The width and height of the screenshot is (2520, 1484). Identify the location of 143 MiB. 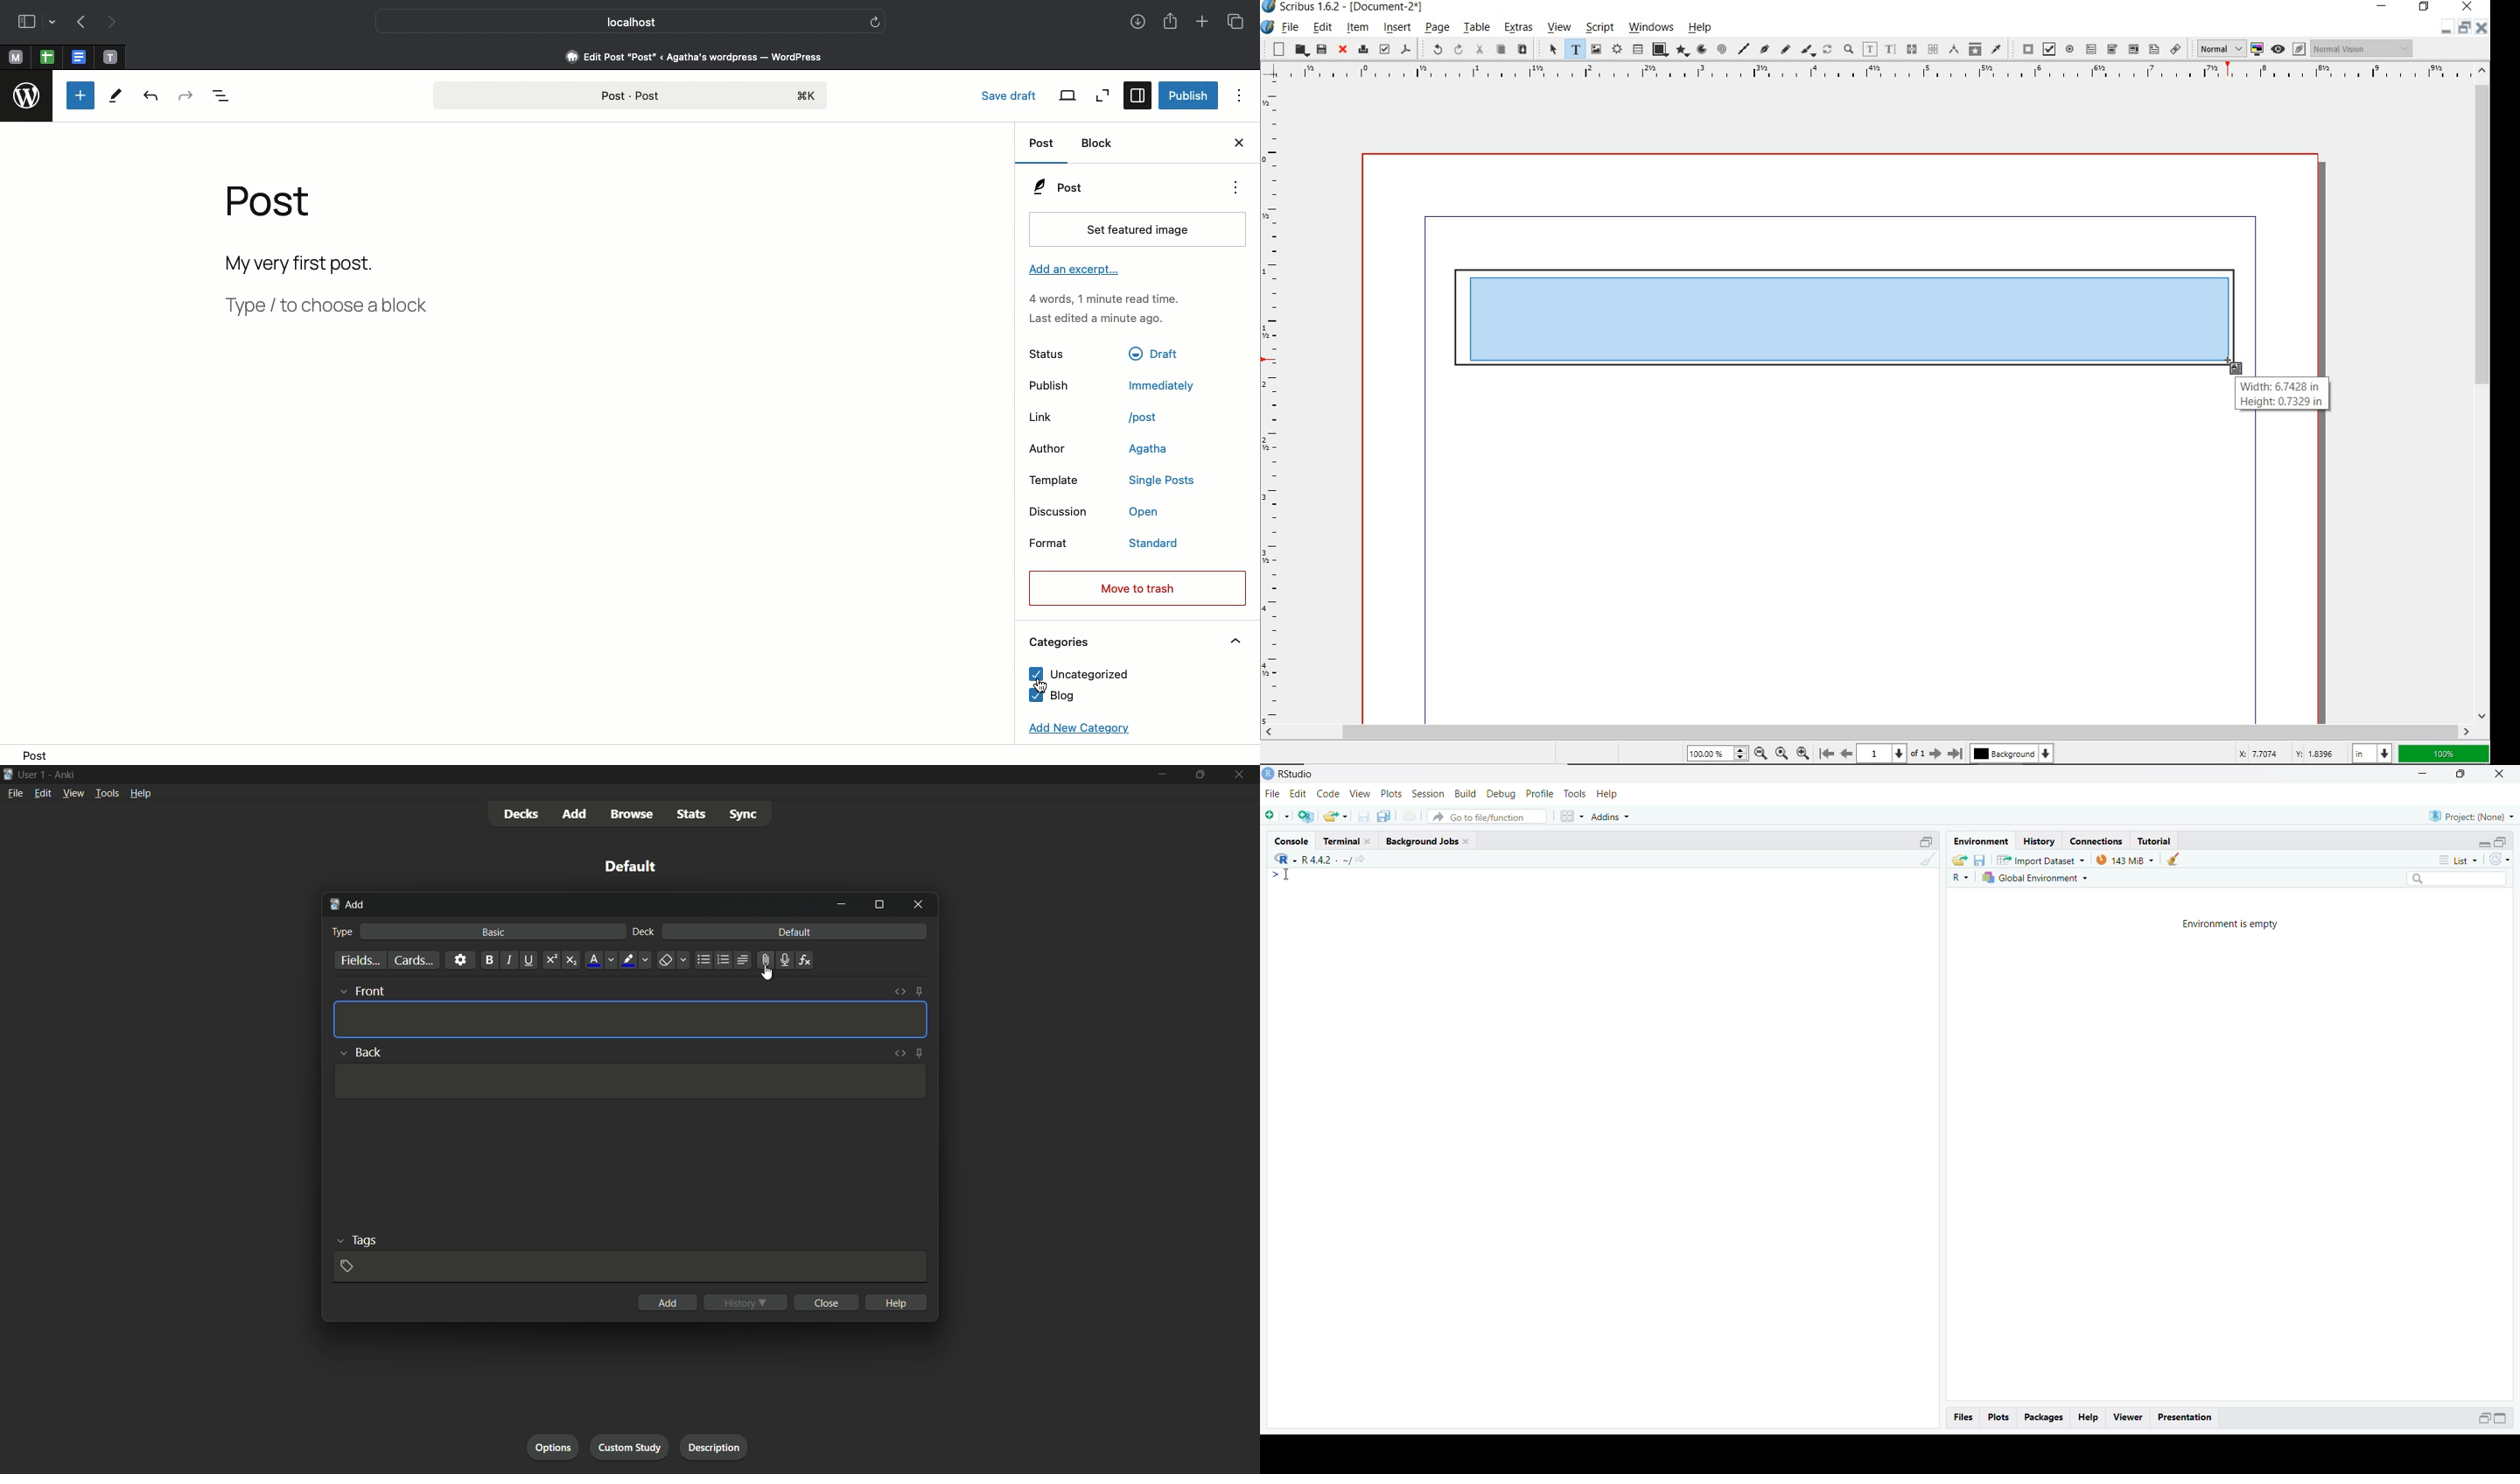
(2124, 859).